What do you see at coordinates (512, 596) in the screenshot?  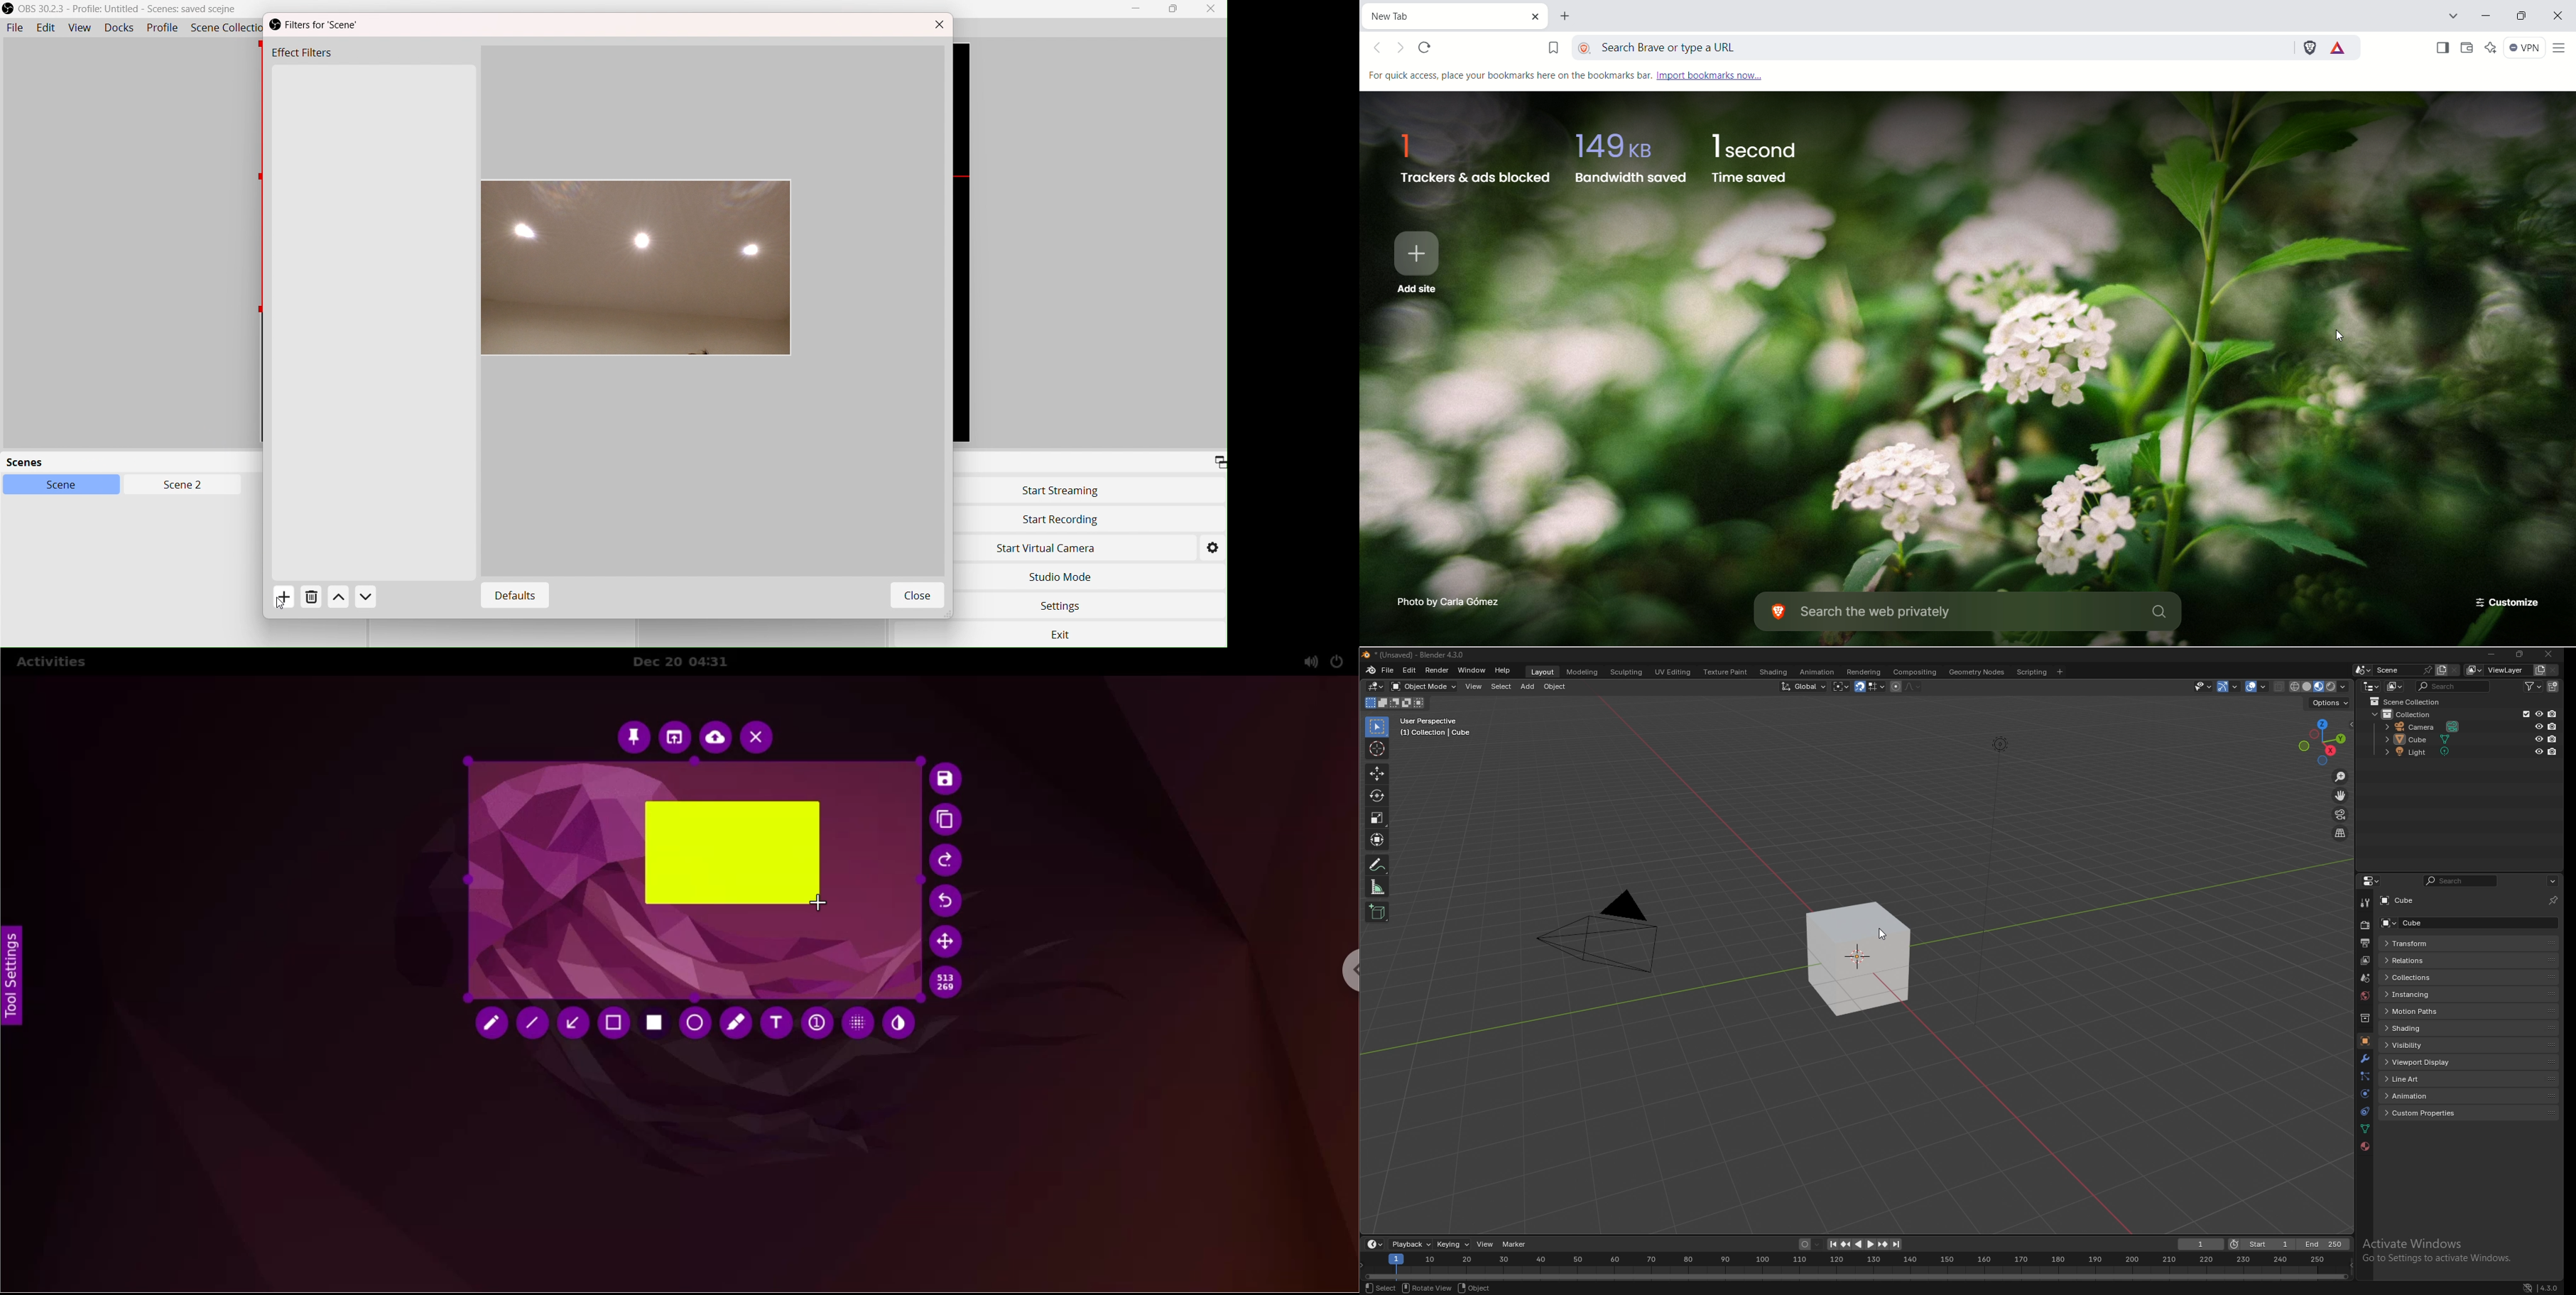 I see `Defaults` at bounding box center [512, 596].